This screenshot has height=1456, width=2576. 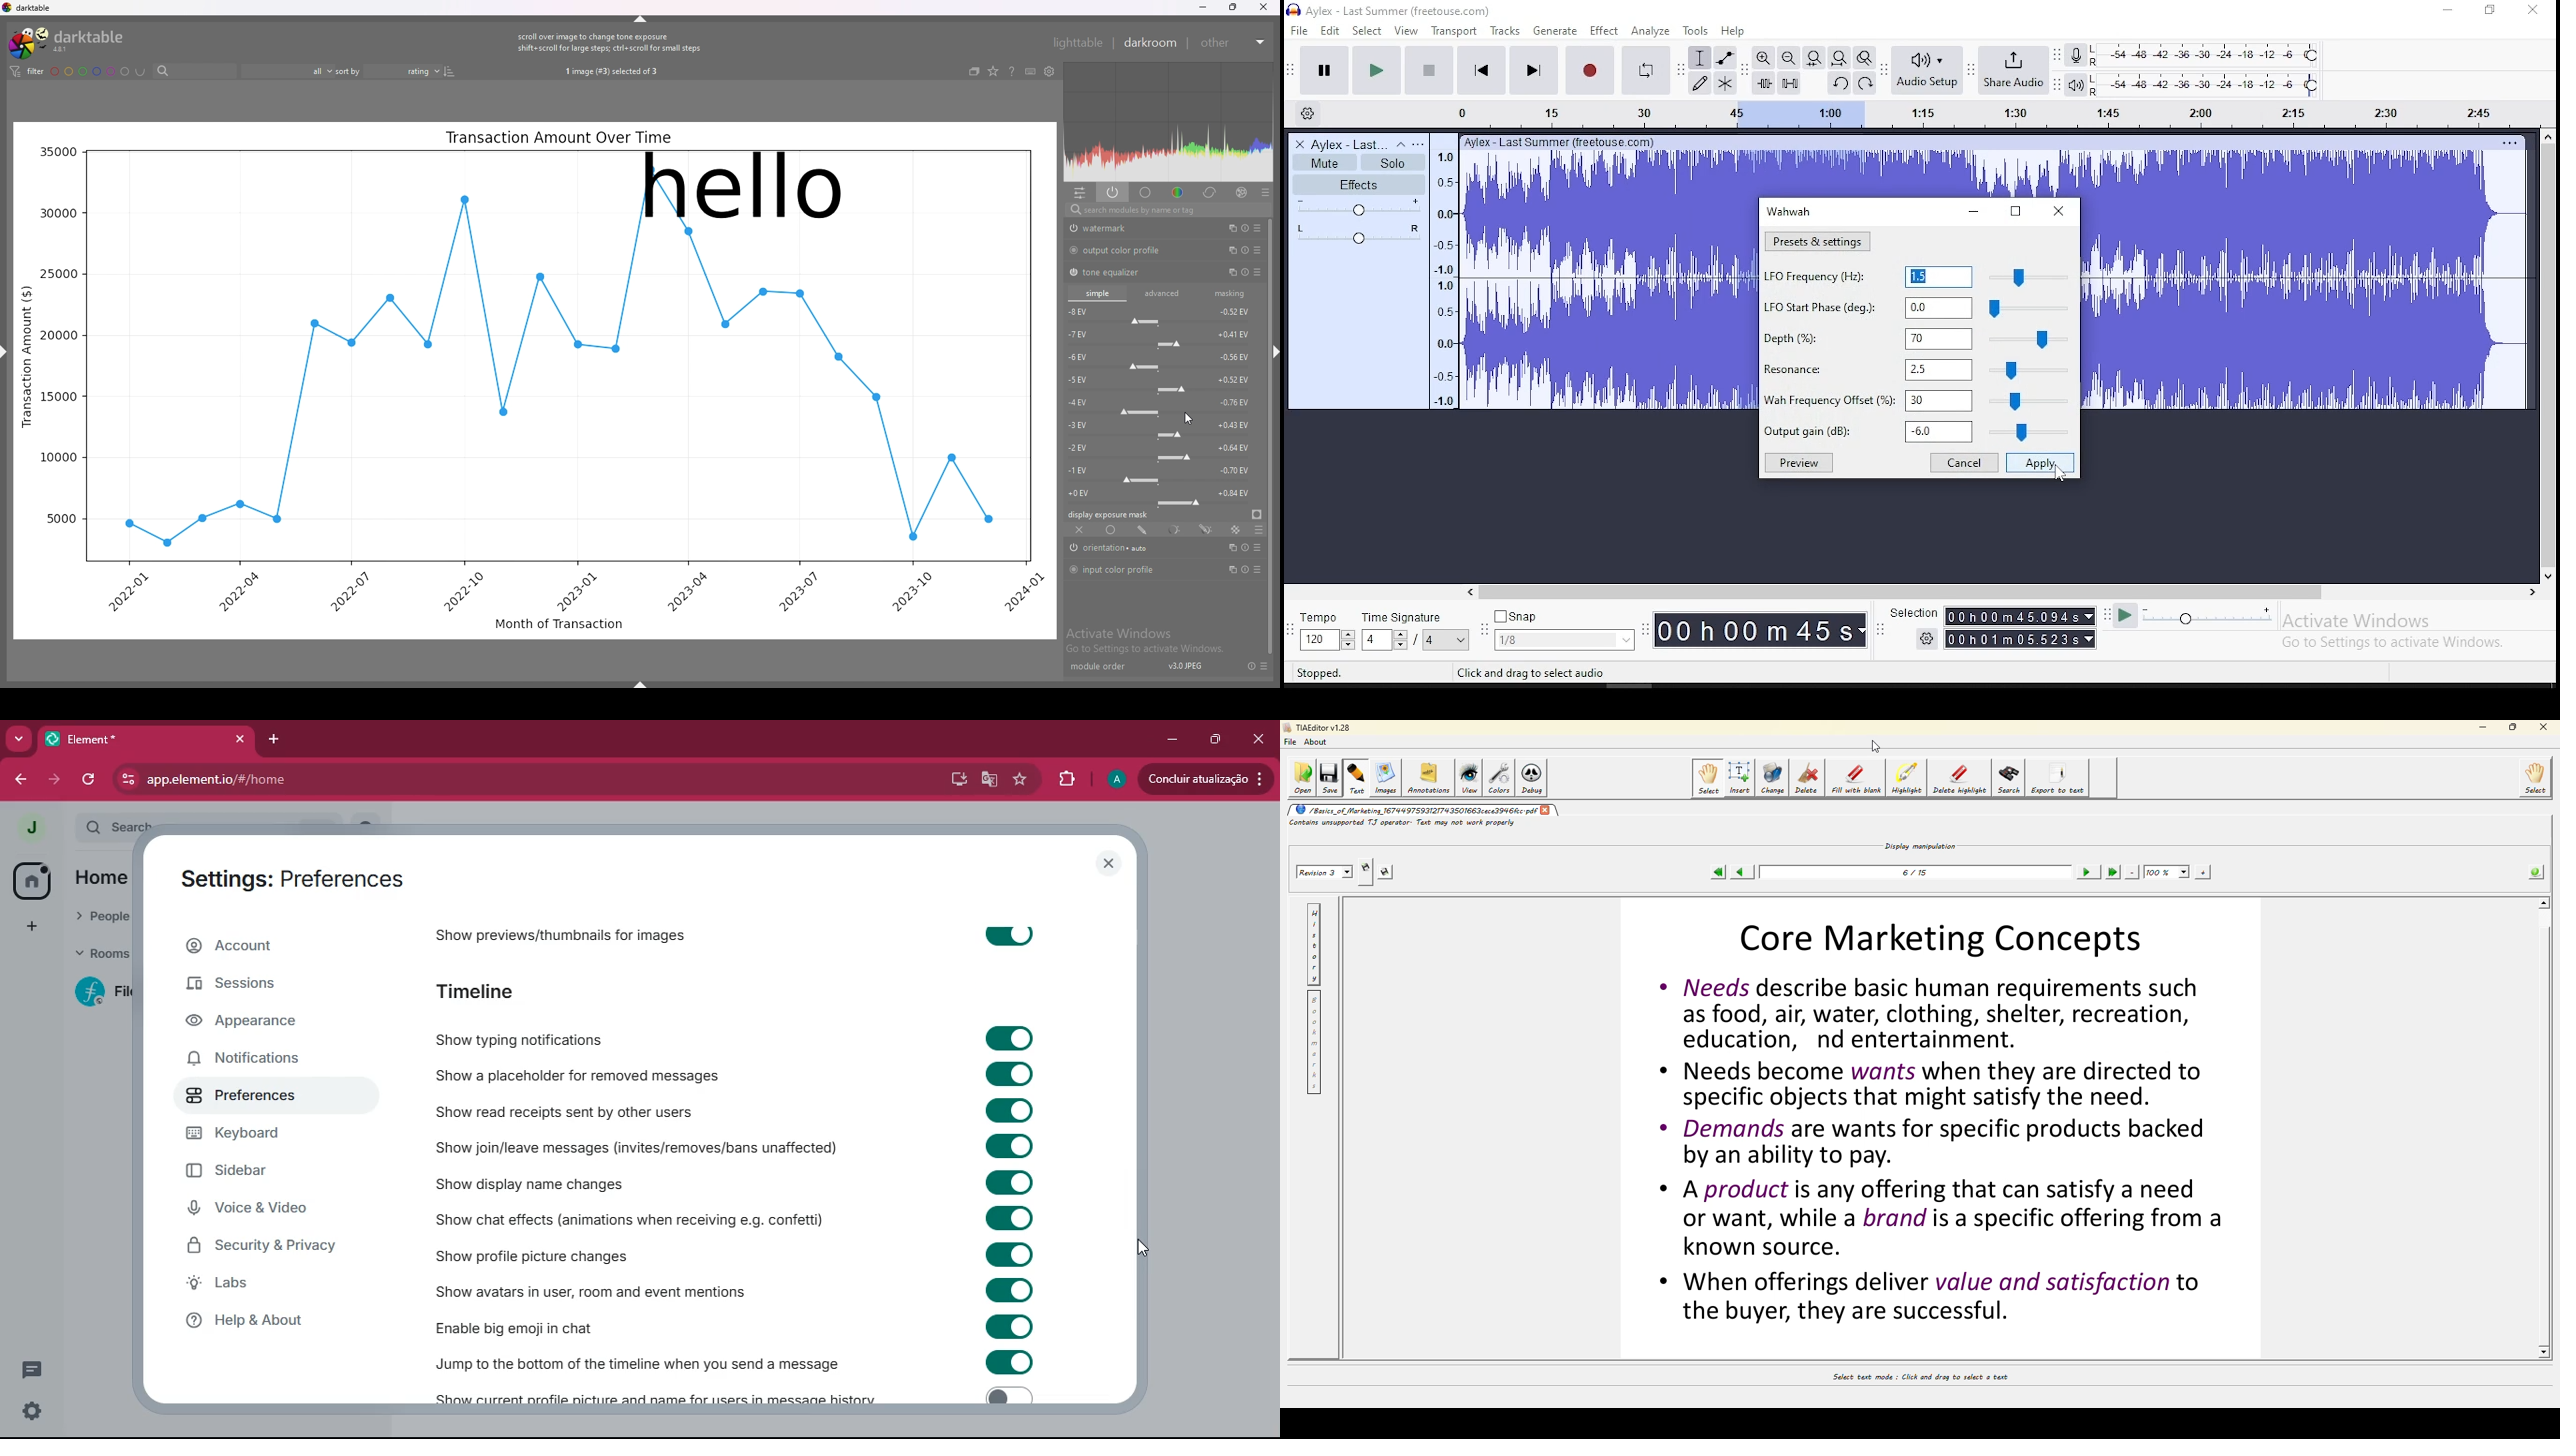 What do you see at coordinates (1813, 58) in the screenshot?
I see `fit selection to width` at bounding box center [1813, 58].